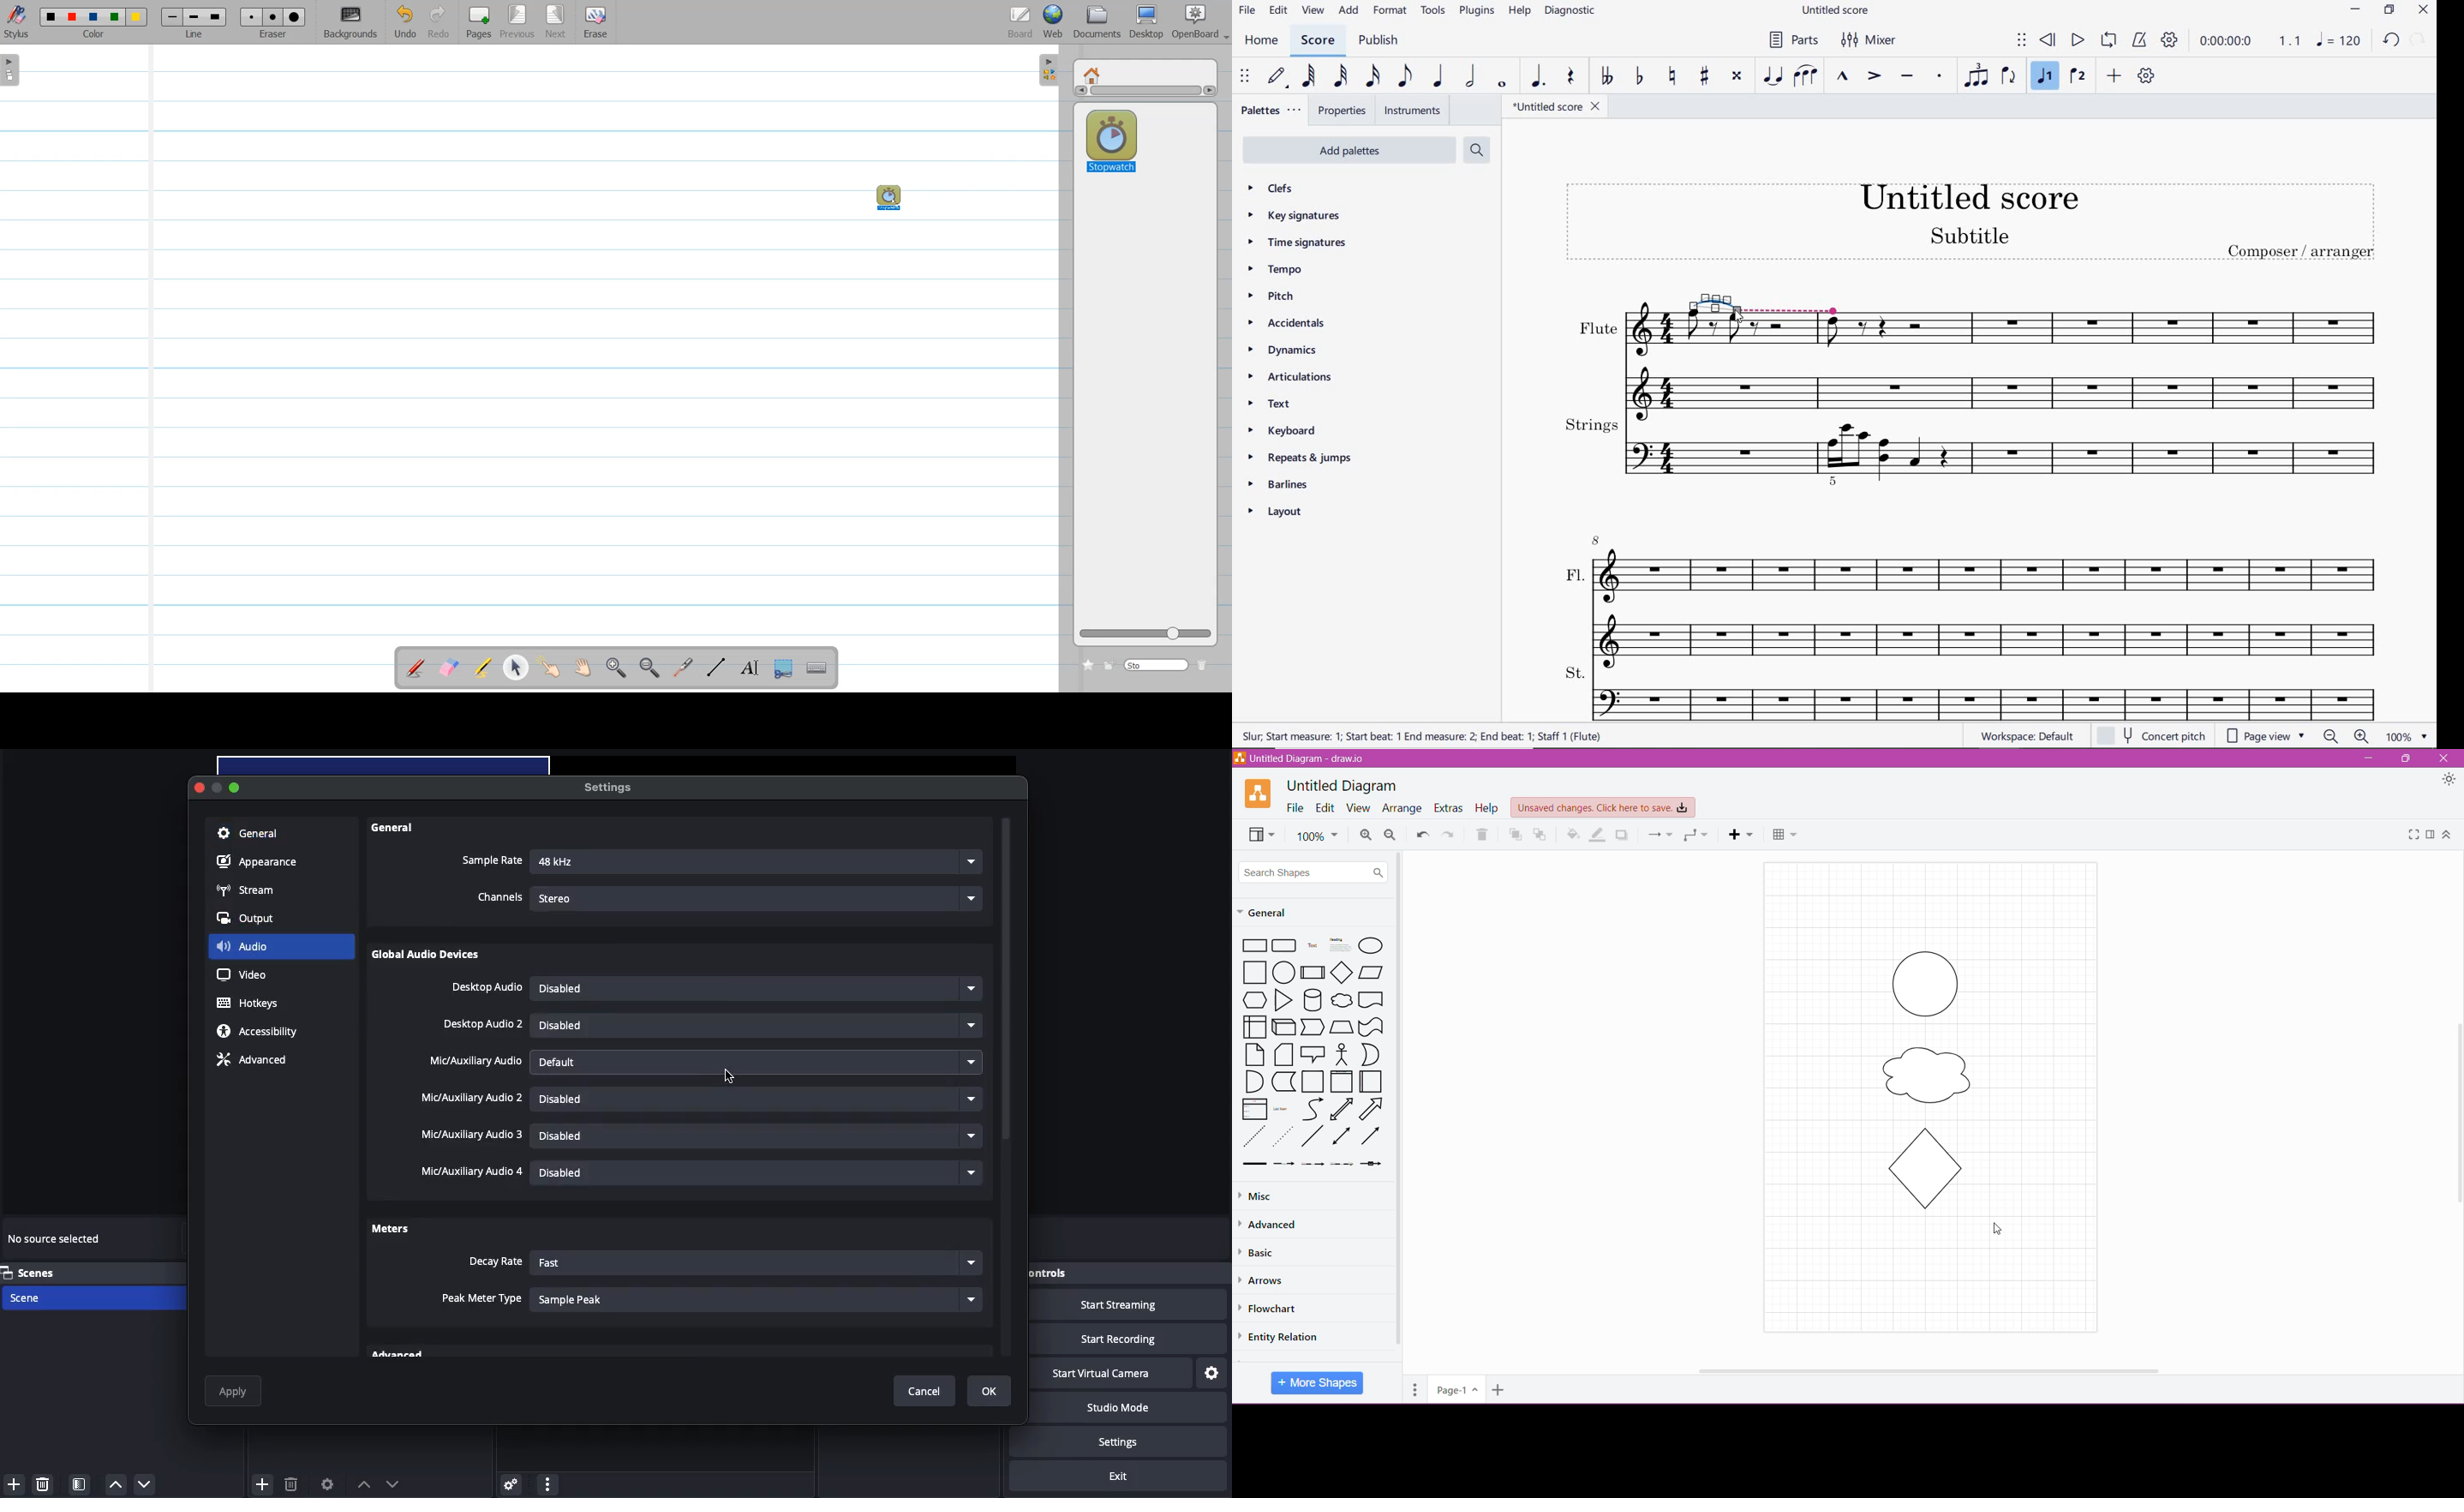 The height and width of the screenshot is (1512, 2464). What do you see at coordinates (1212, 1374) in the screenshot?
I see `Settings` at bounding box center [1212, 1374].